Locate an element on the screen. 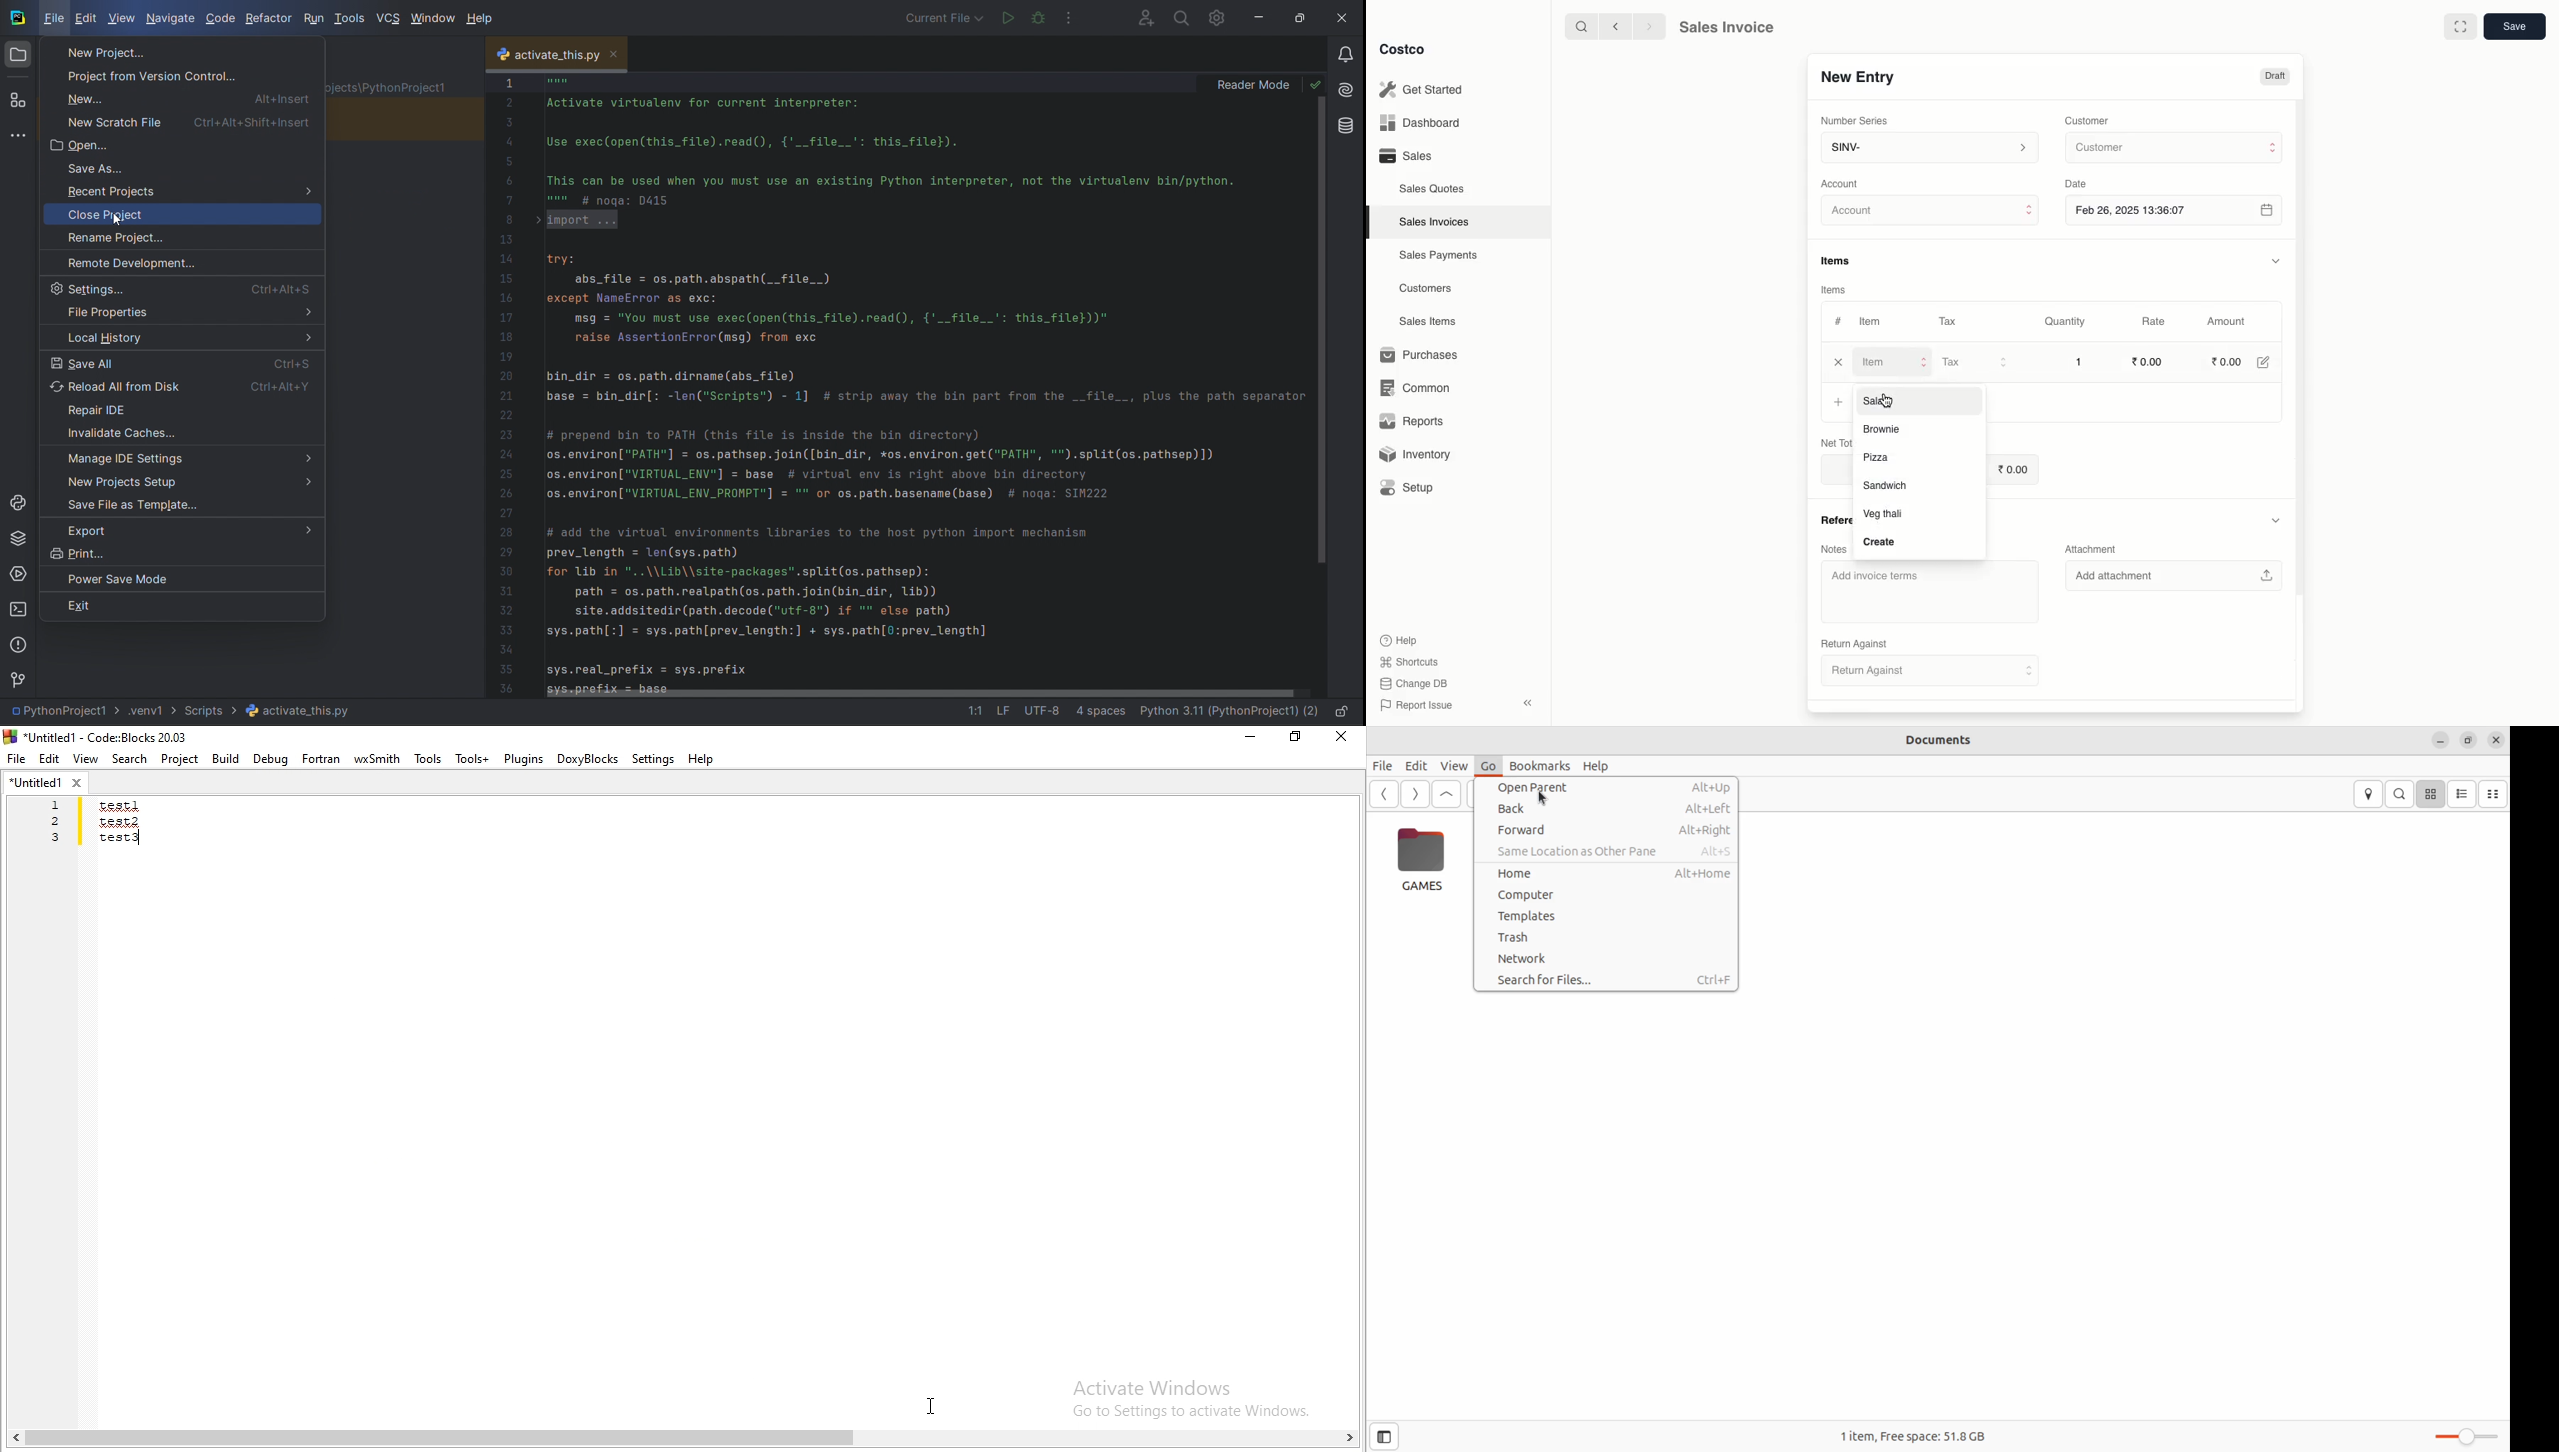  search is located at coordinates (1181, 18).